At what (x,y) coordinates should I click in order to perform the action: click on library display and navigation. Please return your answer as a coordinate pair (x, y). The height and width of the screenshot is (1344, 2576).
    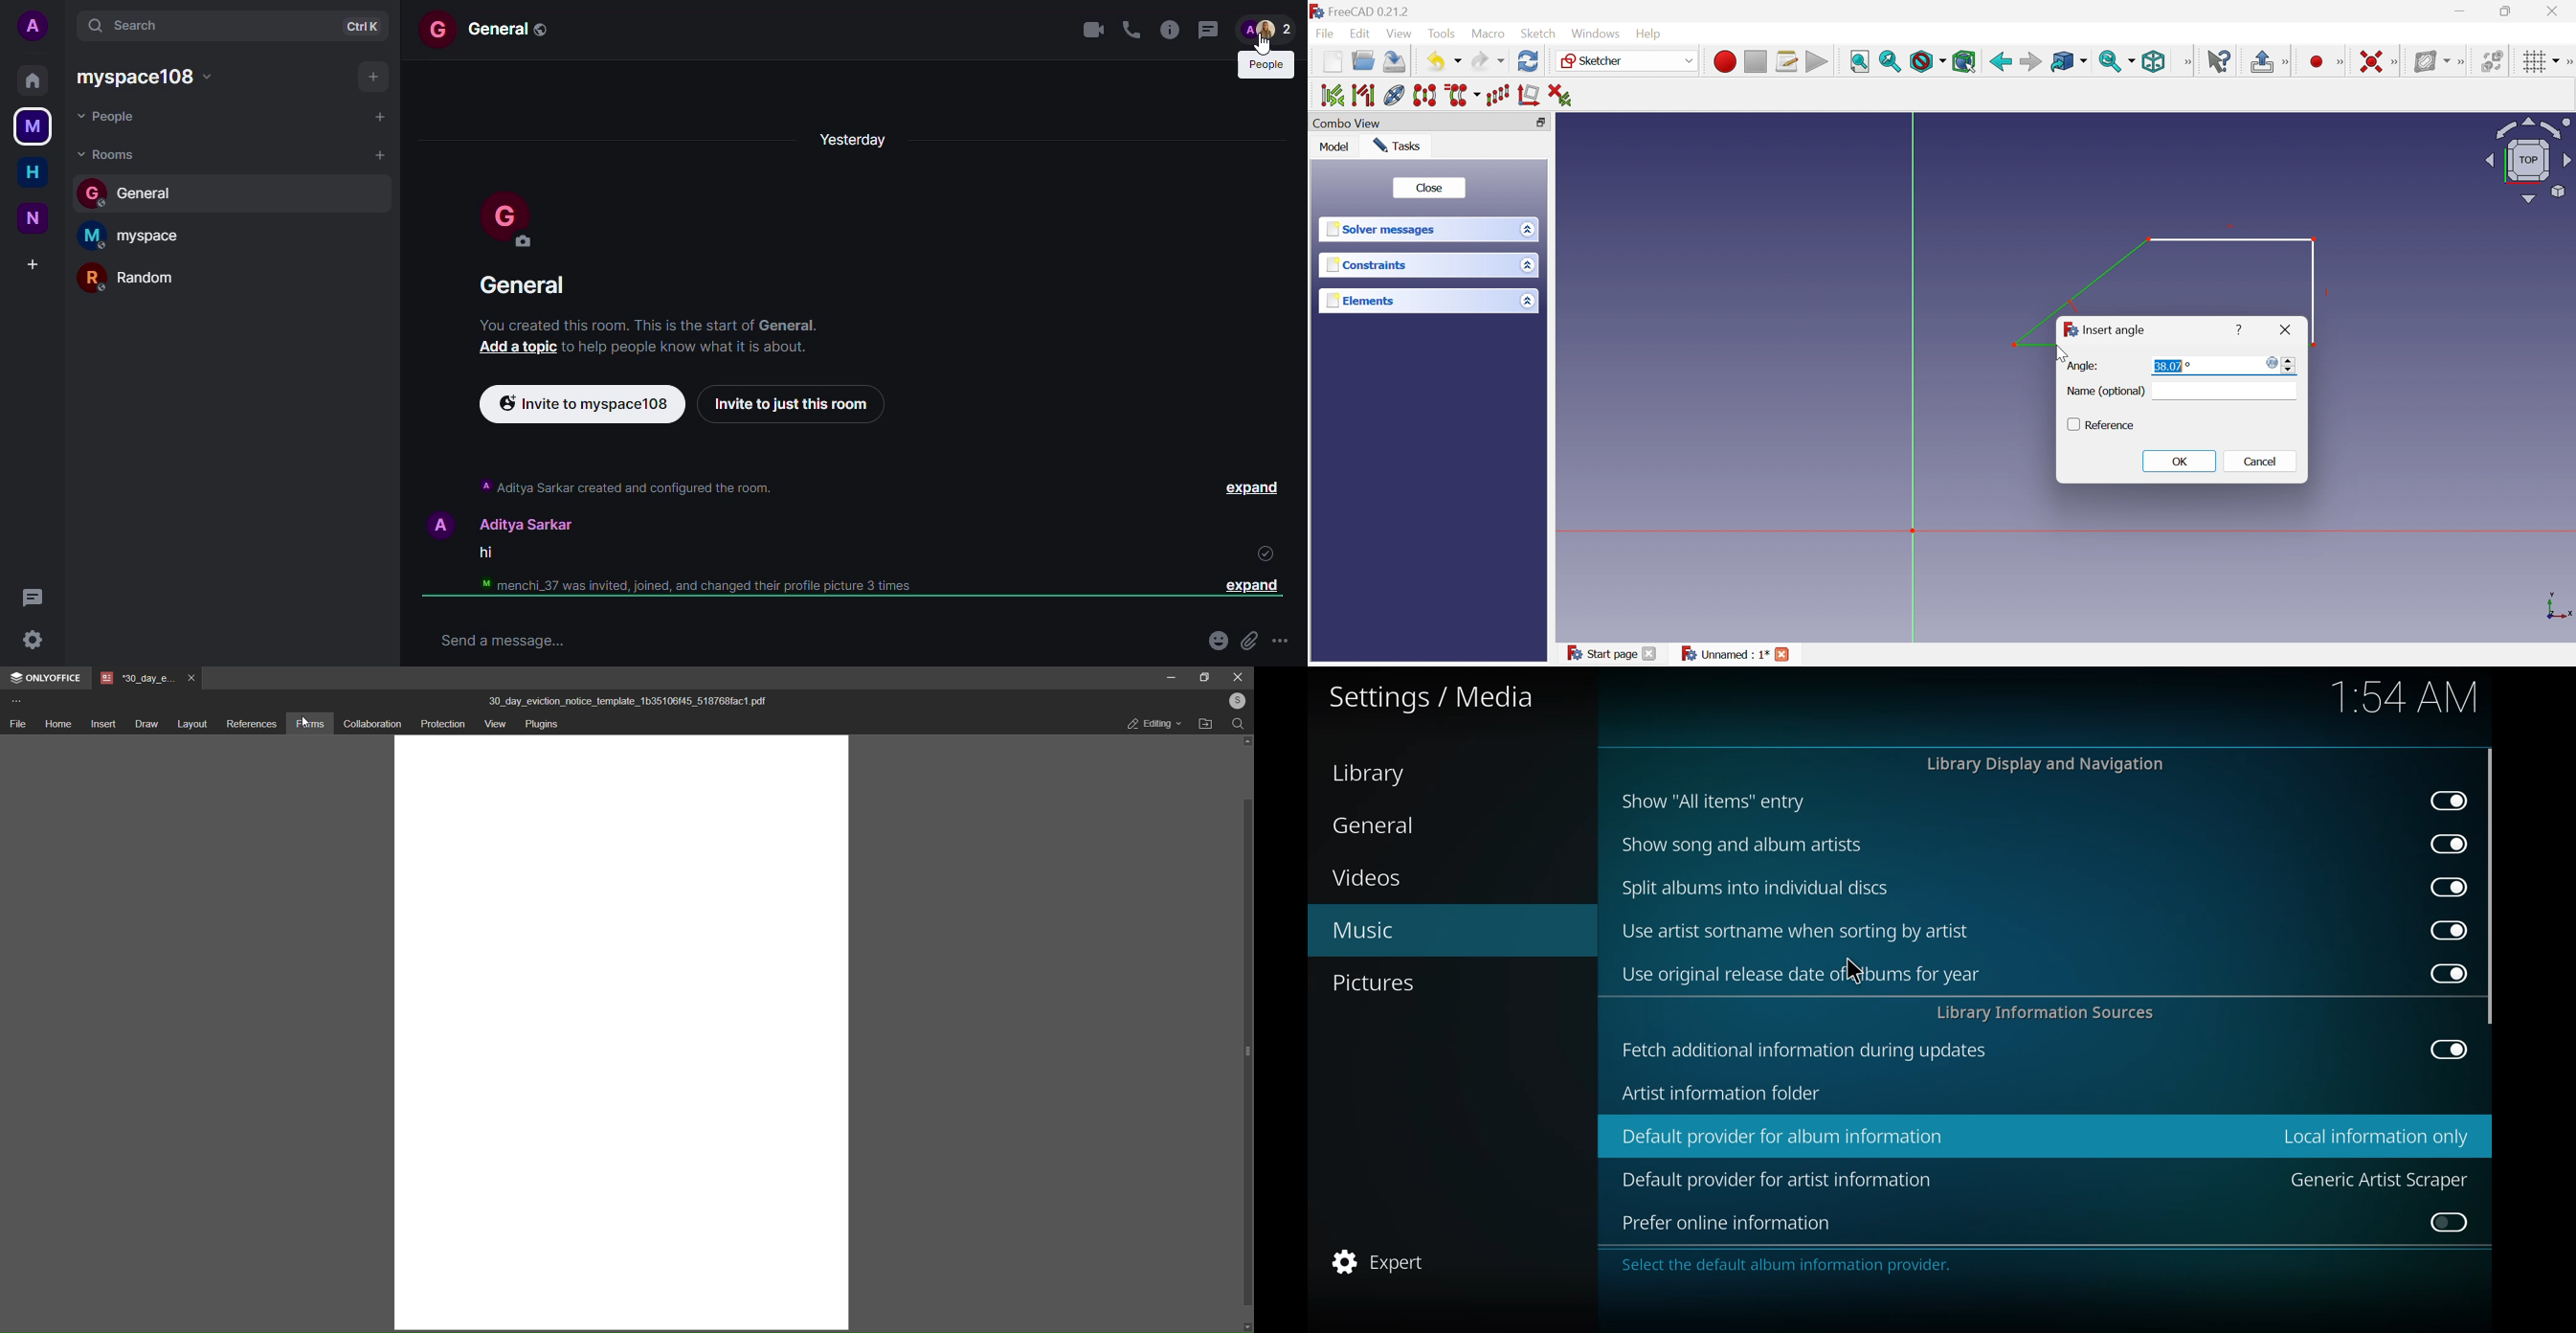
    Looking at the image, I should click on (2045, 762).